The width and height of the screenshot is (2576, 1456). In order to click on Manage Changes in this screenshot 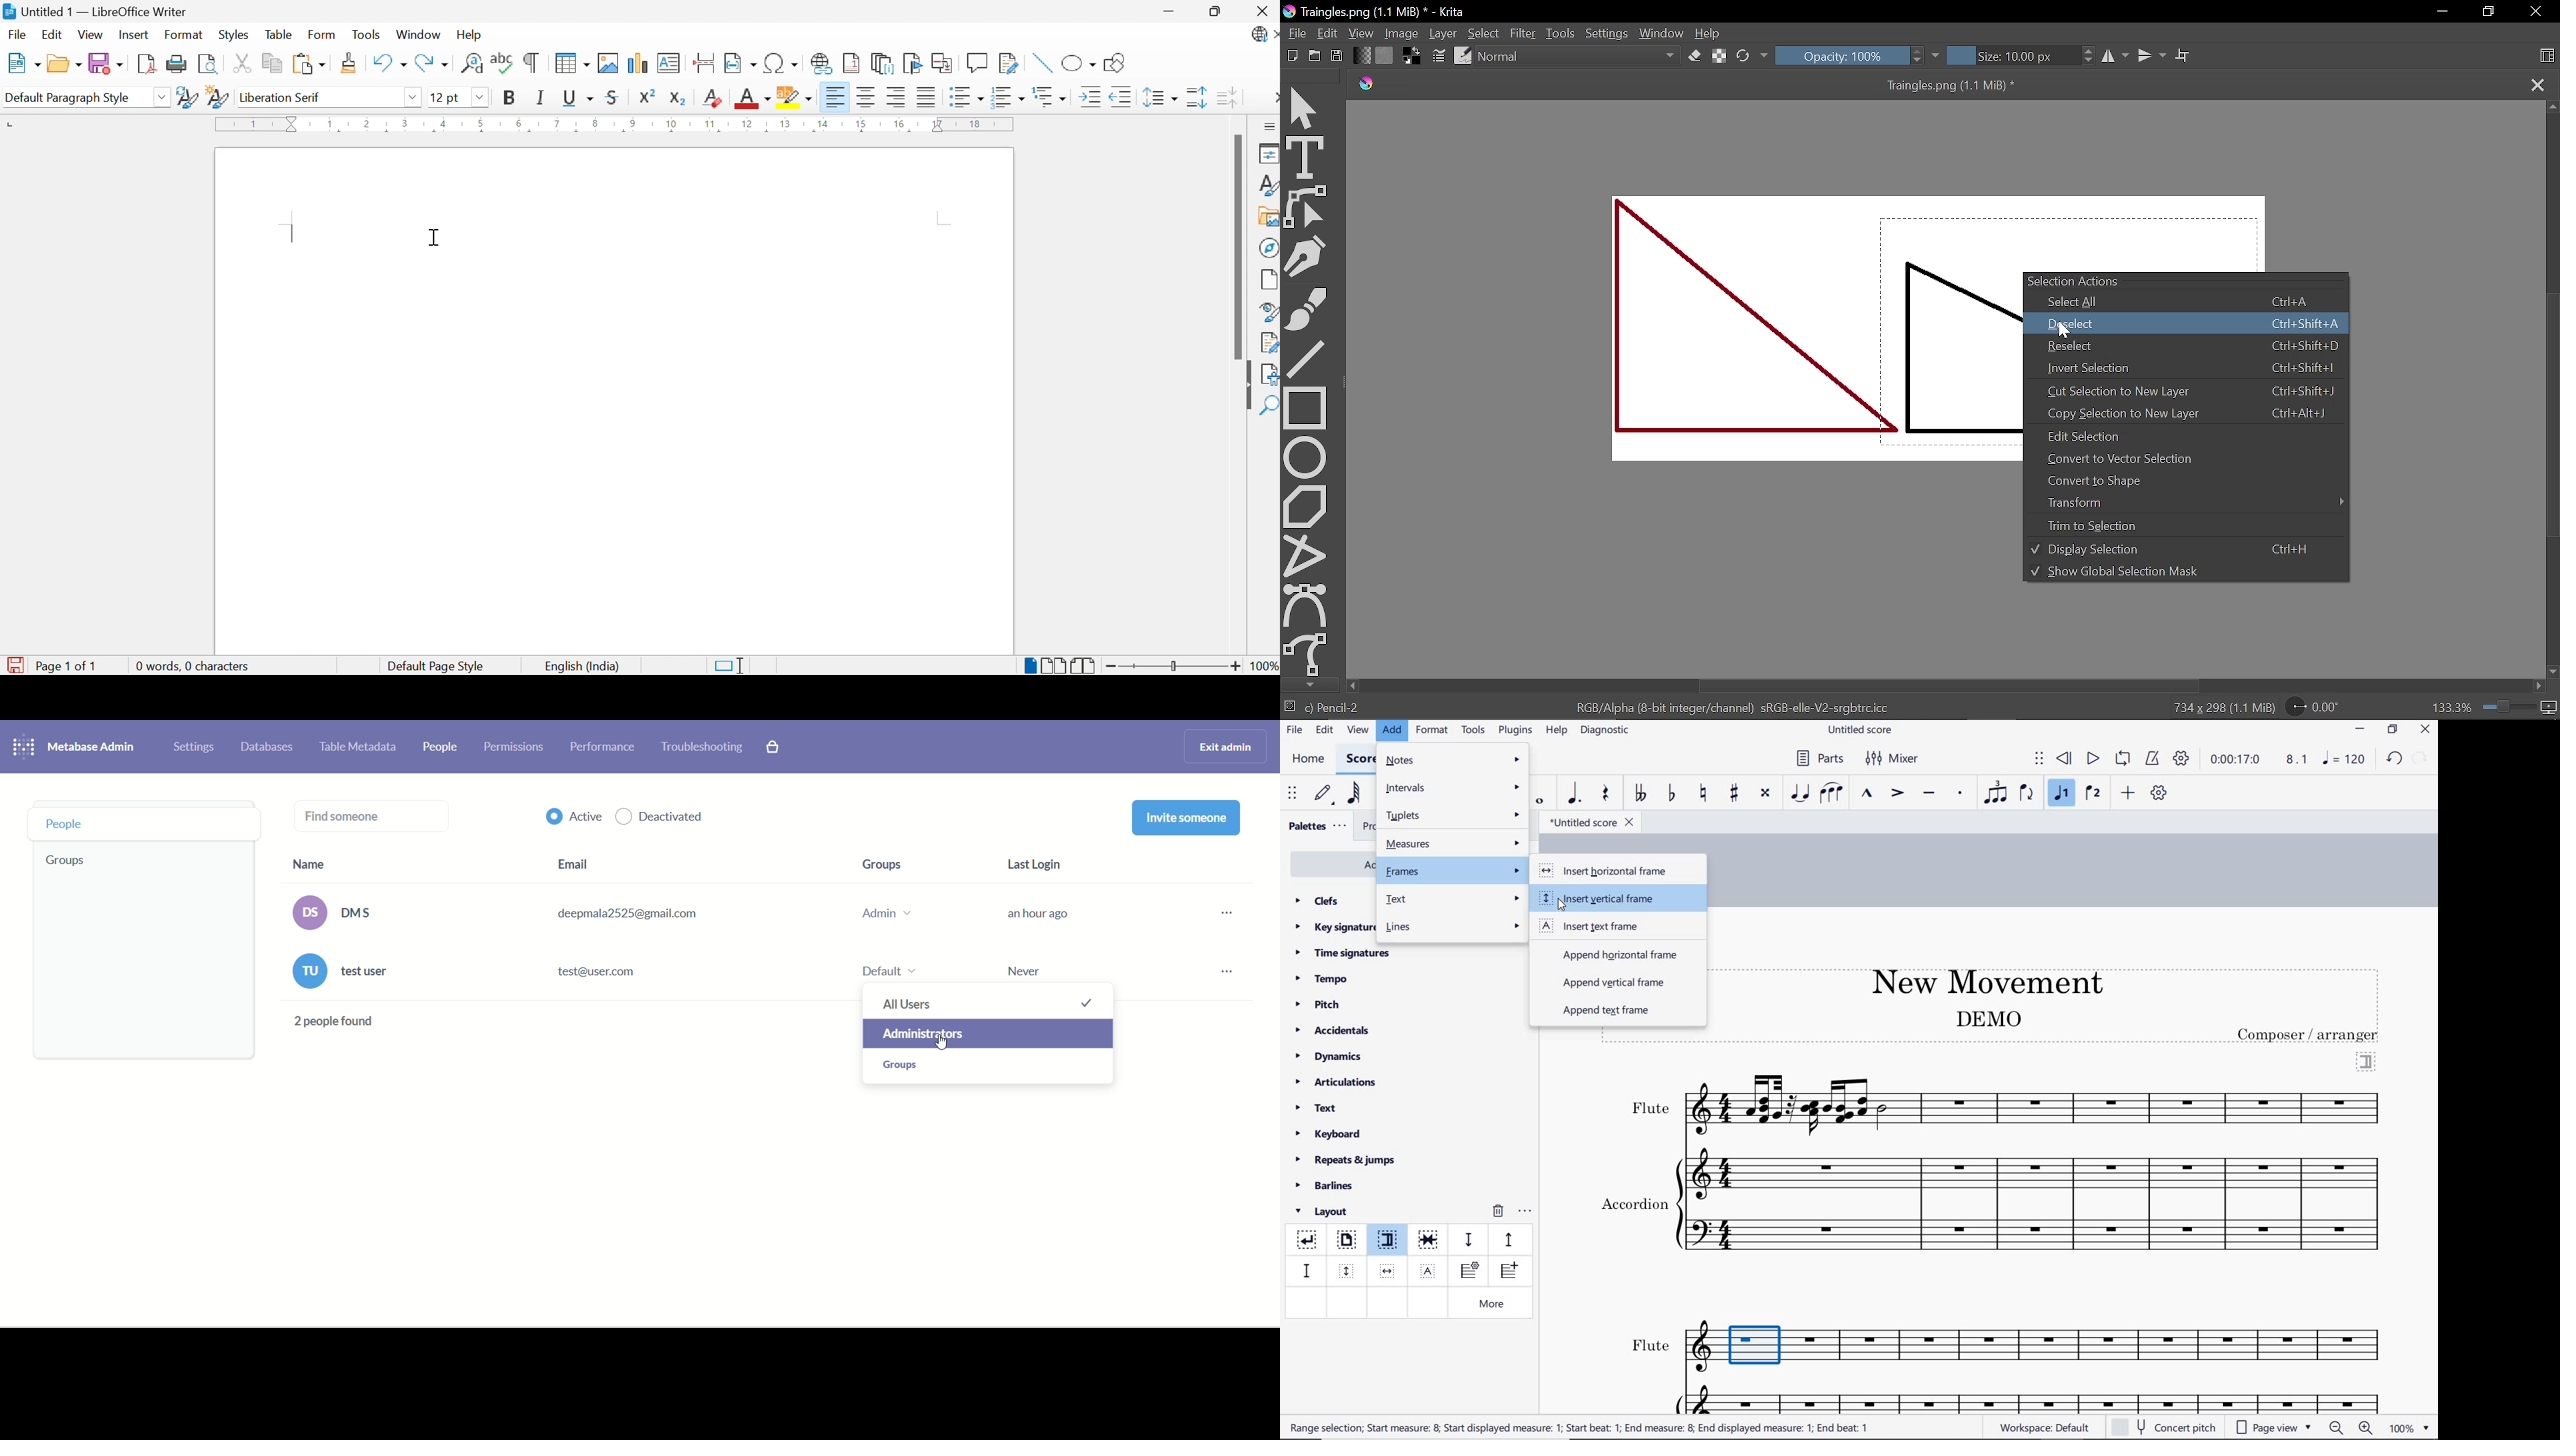, I will do `click(1267, 342)`.